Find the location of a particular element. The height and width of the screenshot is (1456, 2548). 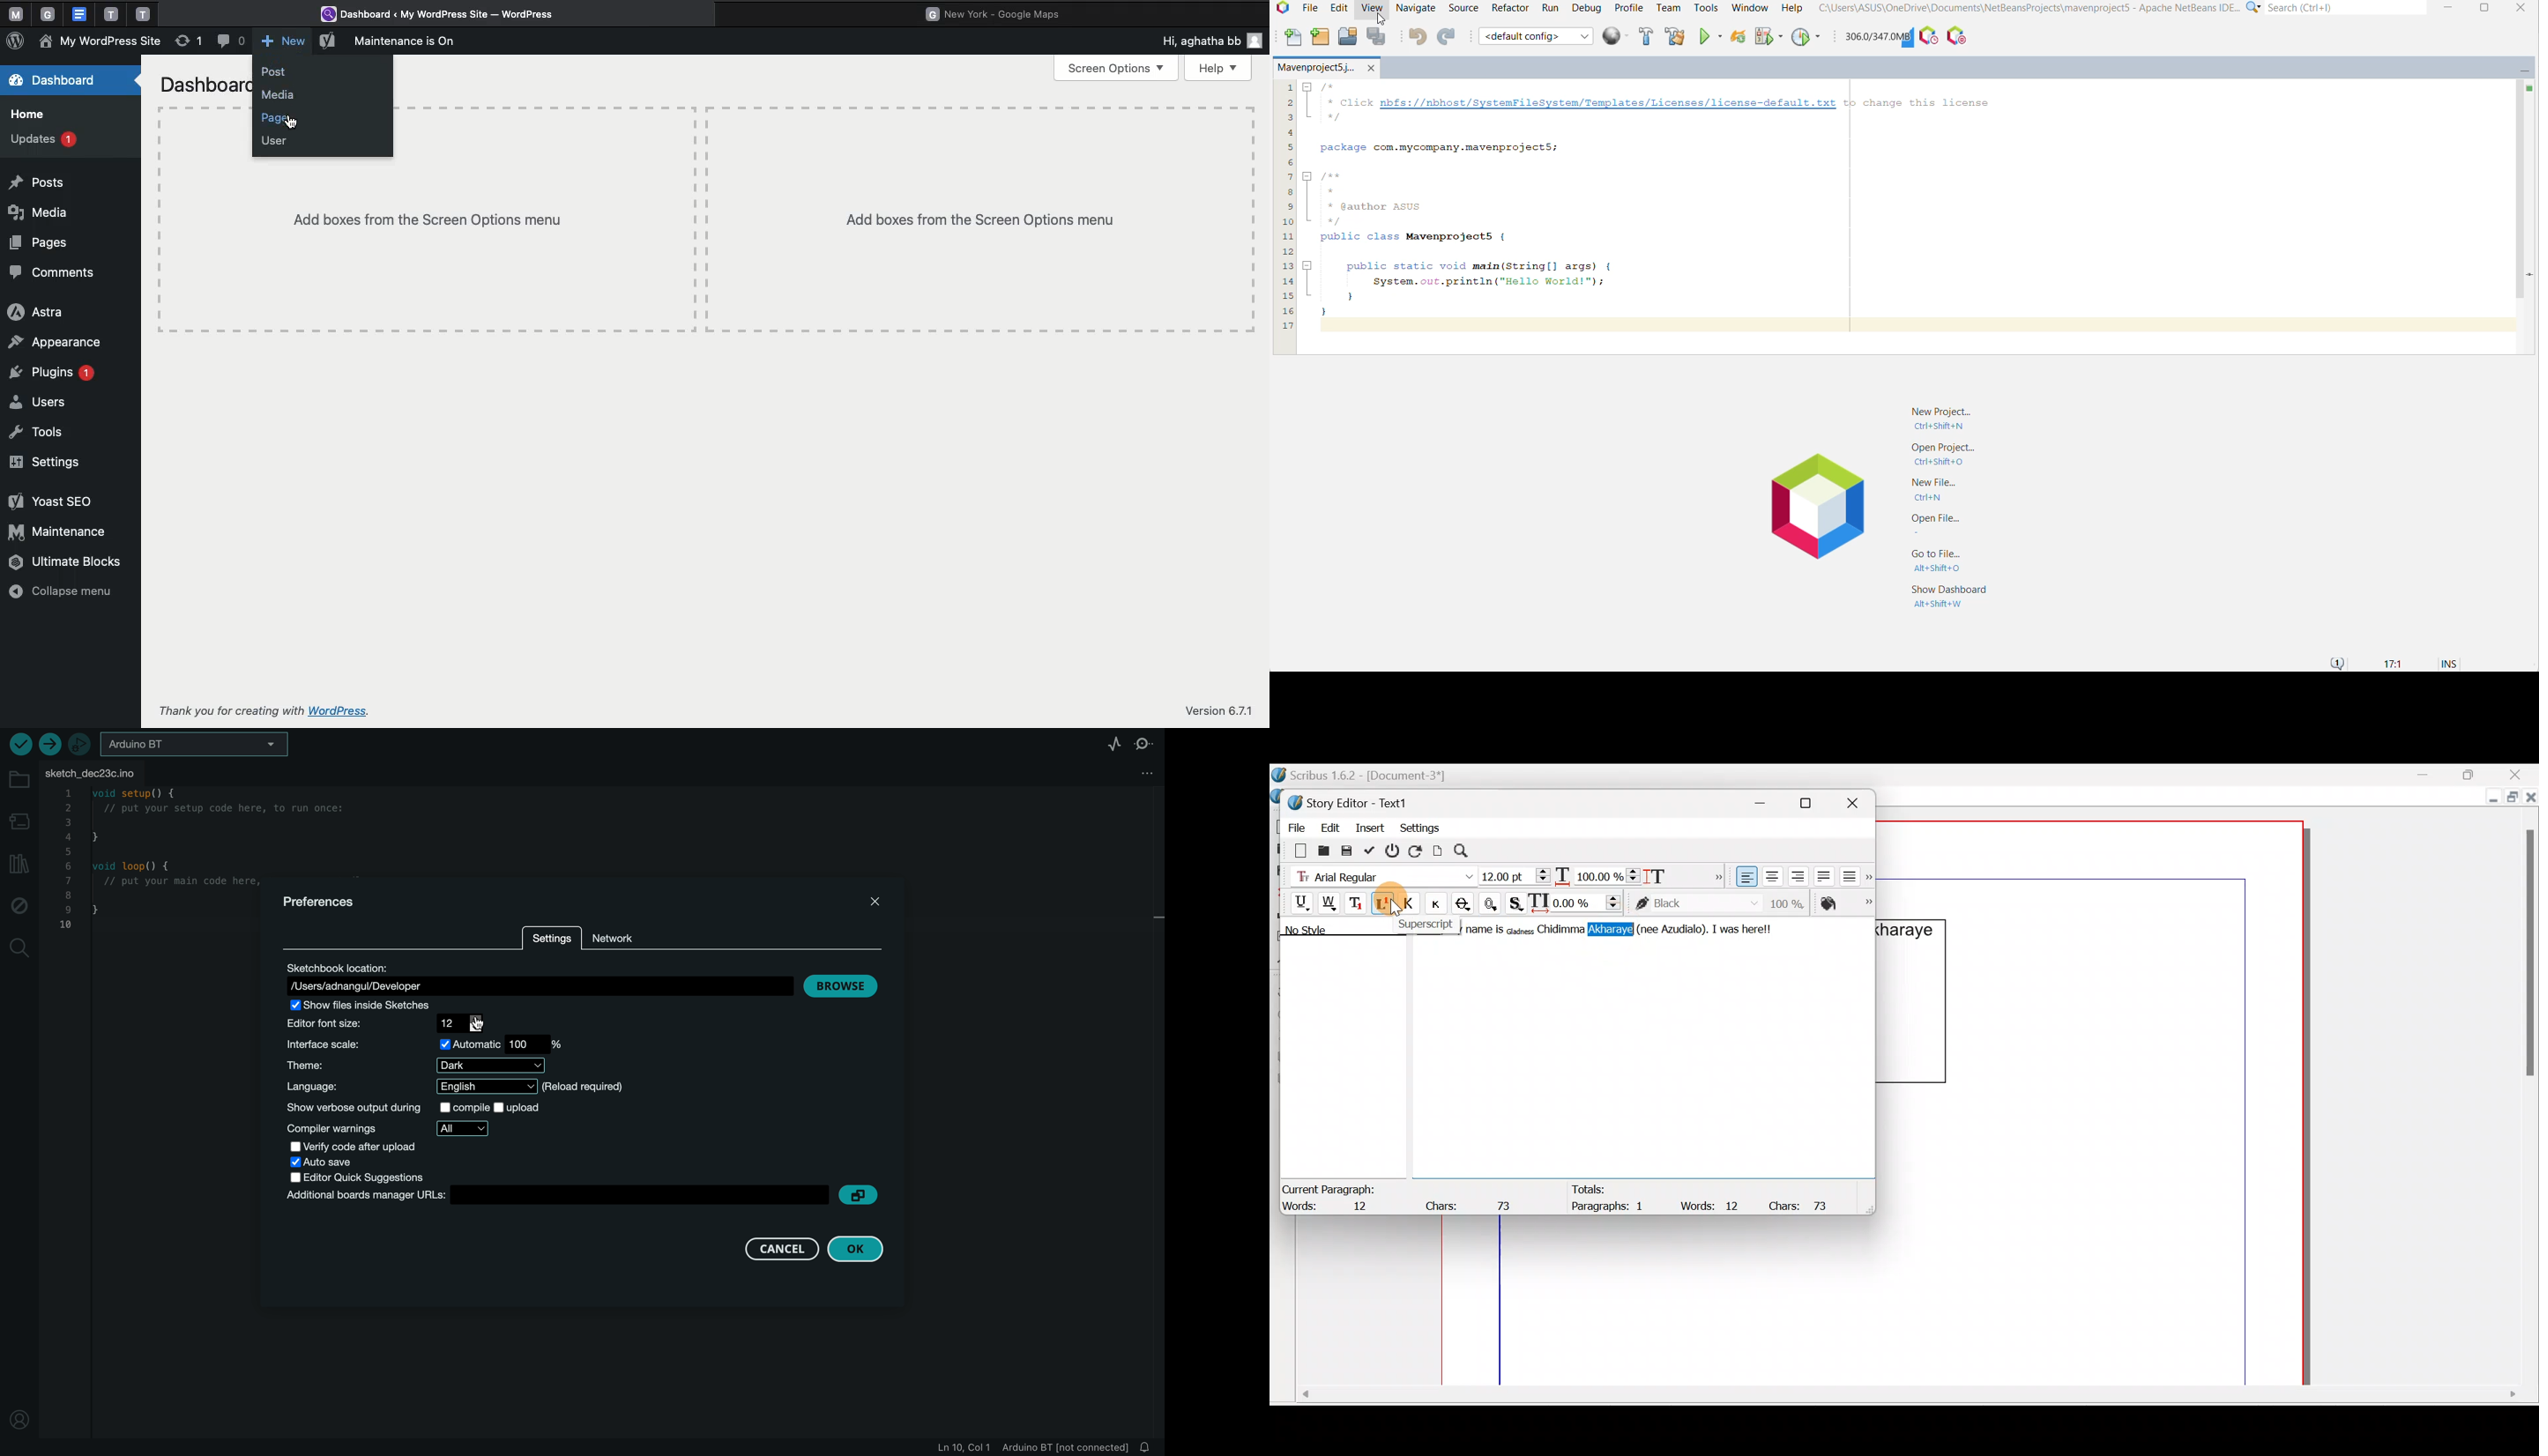

Close is located at coordinates (1858, 801).